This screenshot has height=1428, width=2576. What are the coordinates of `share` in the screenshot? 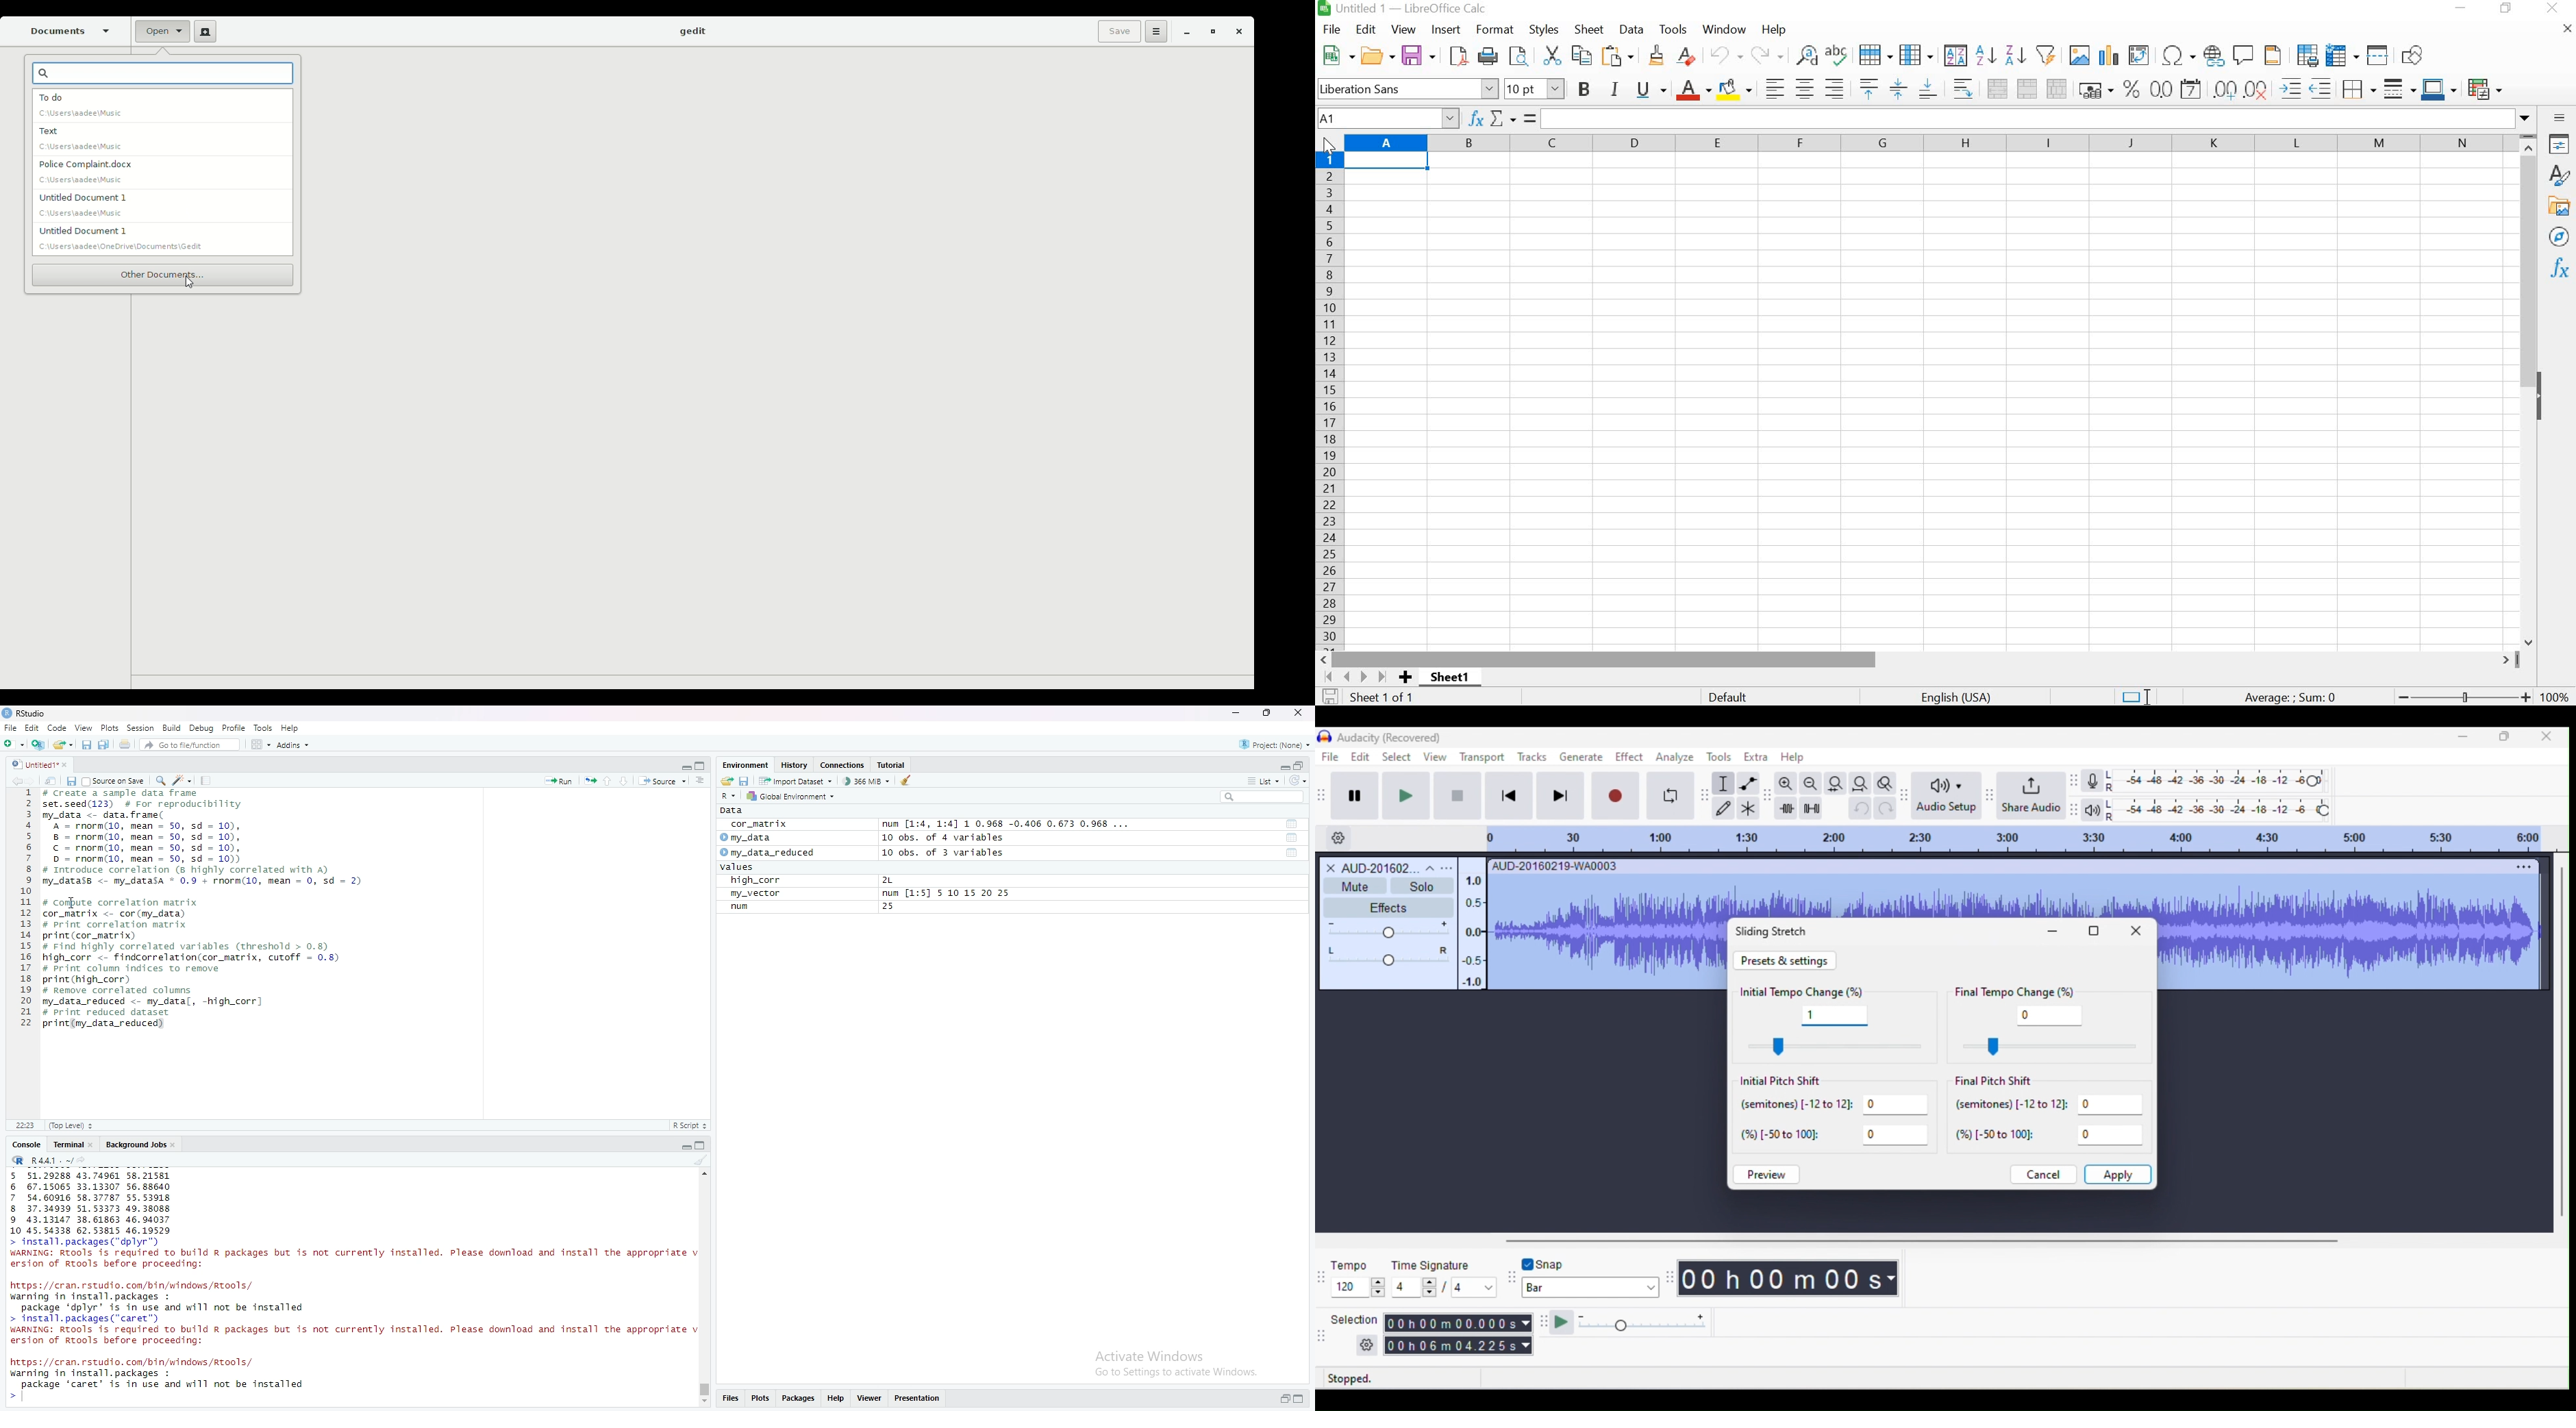 It's located at (727, 781).